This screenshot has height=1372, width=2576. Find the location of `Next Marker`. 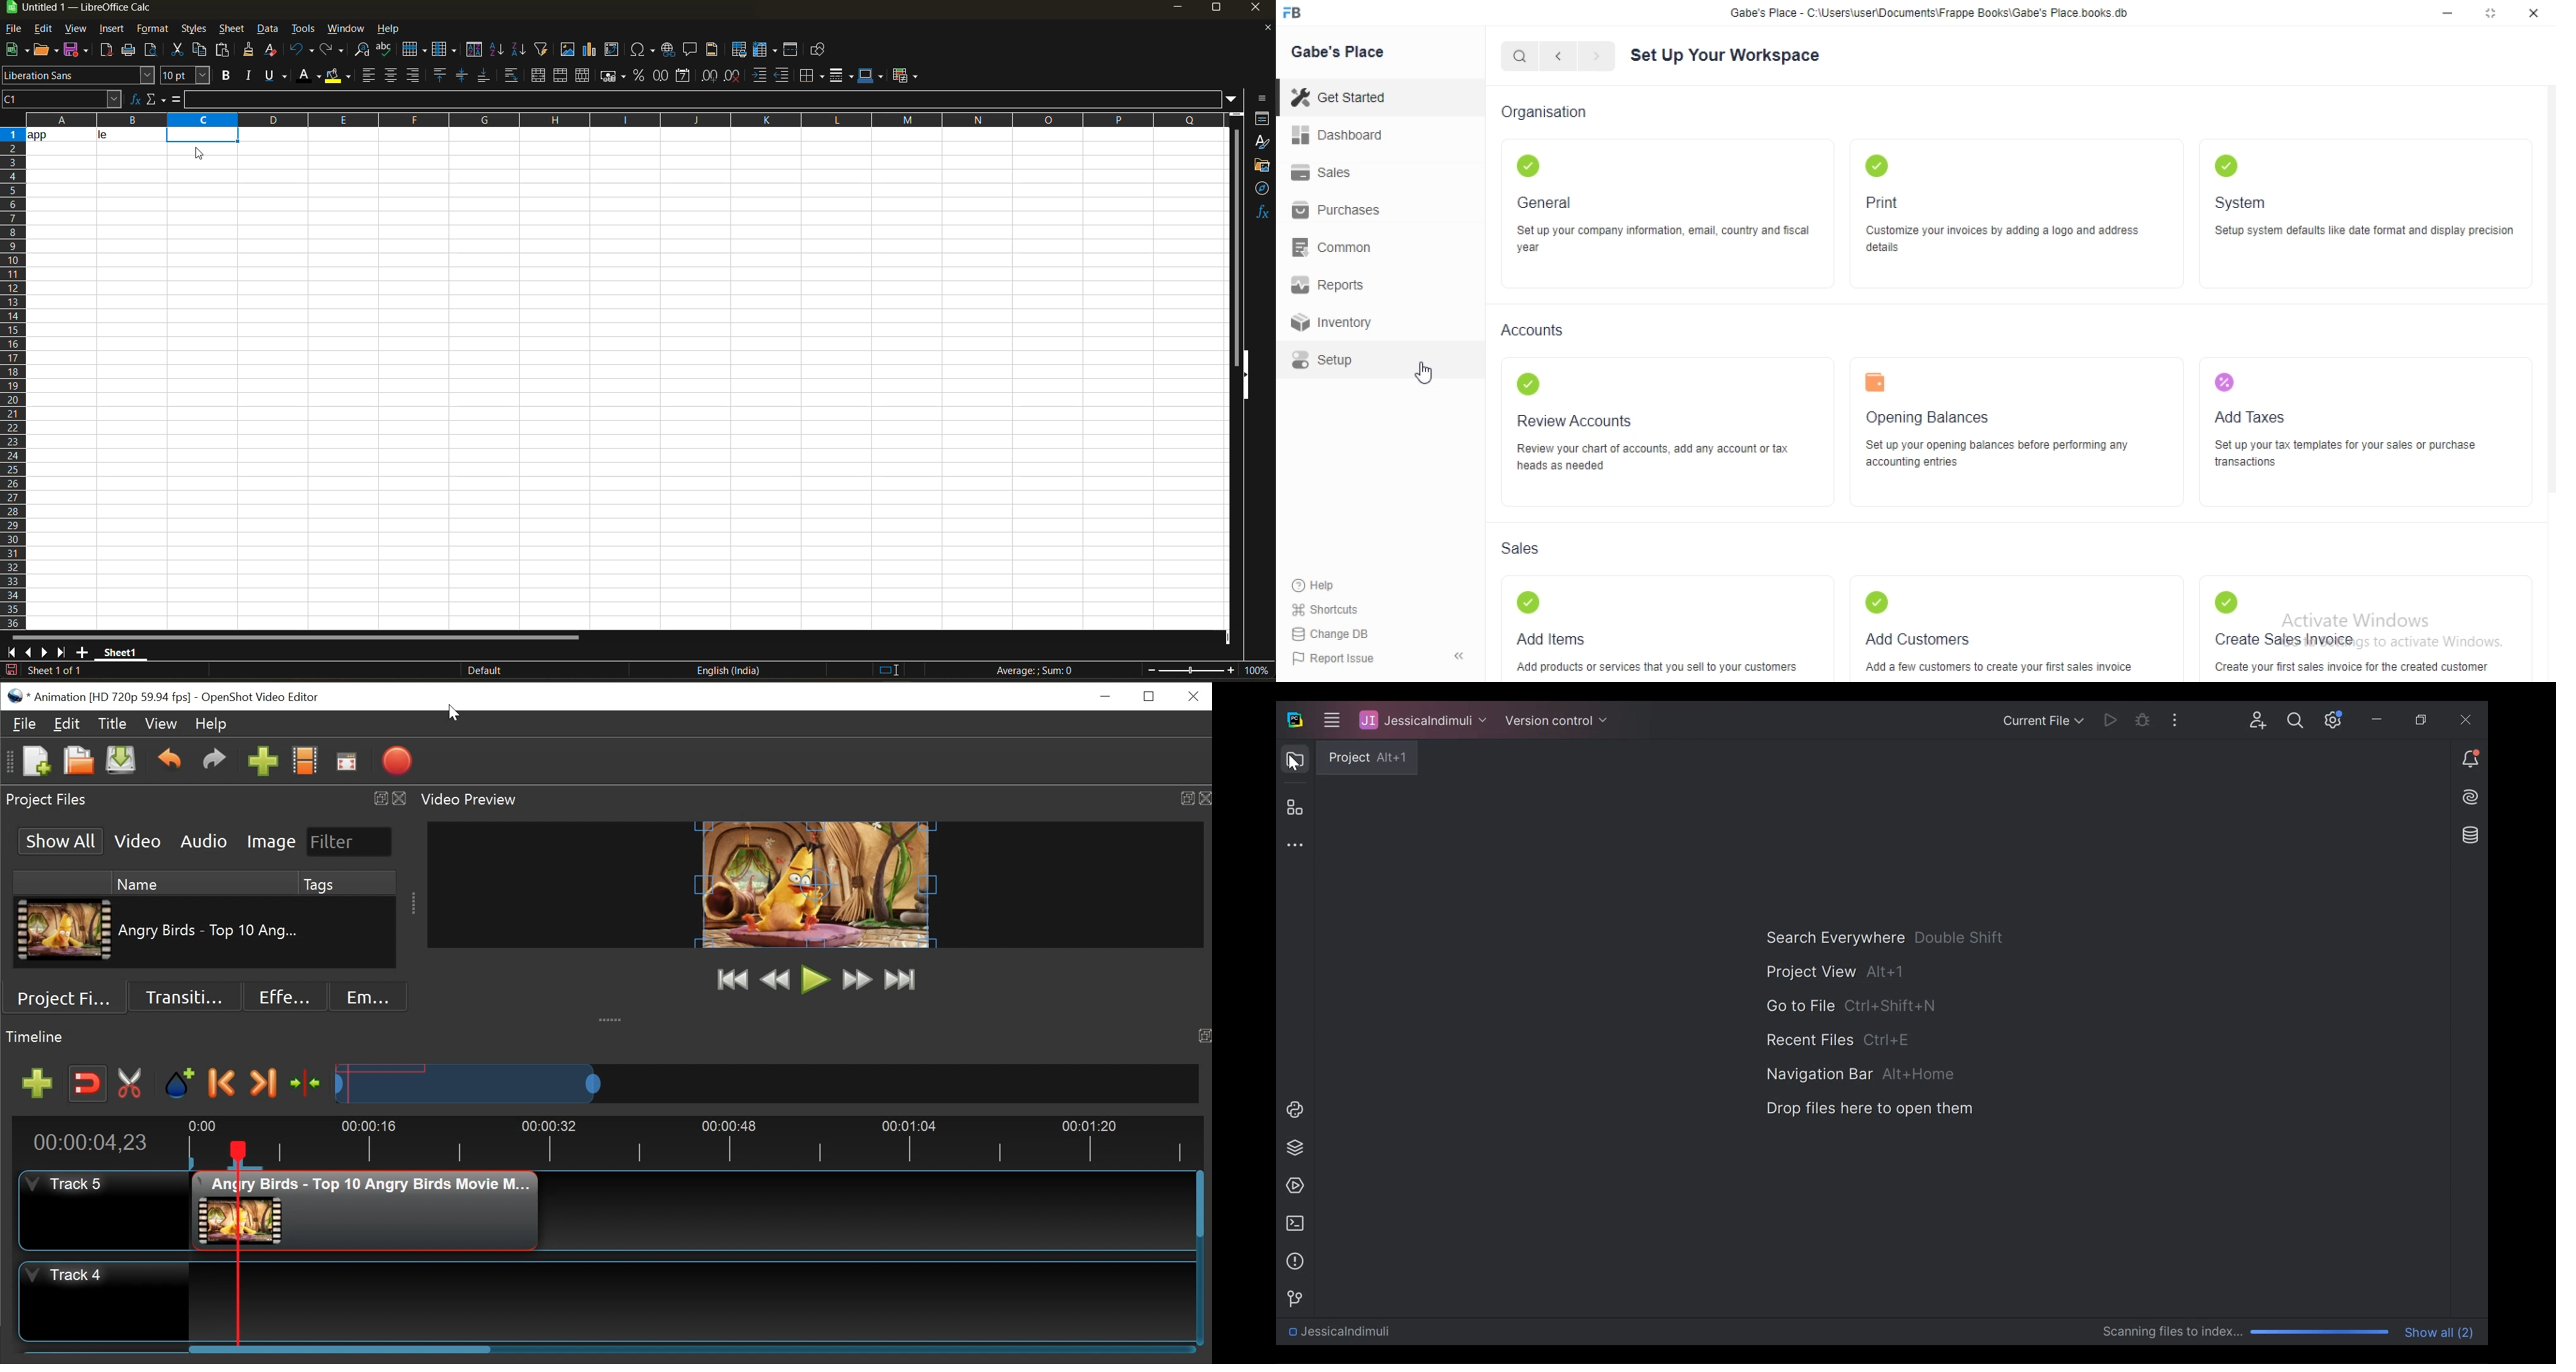

Next Marker is located at coordinates (265, 1084).